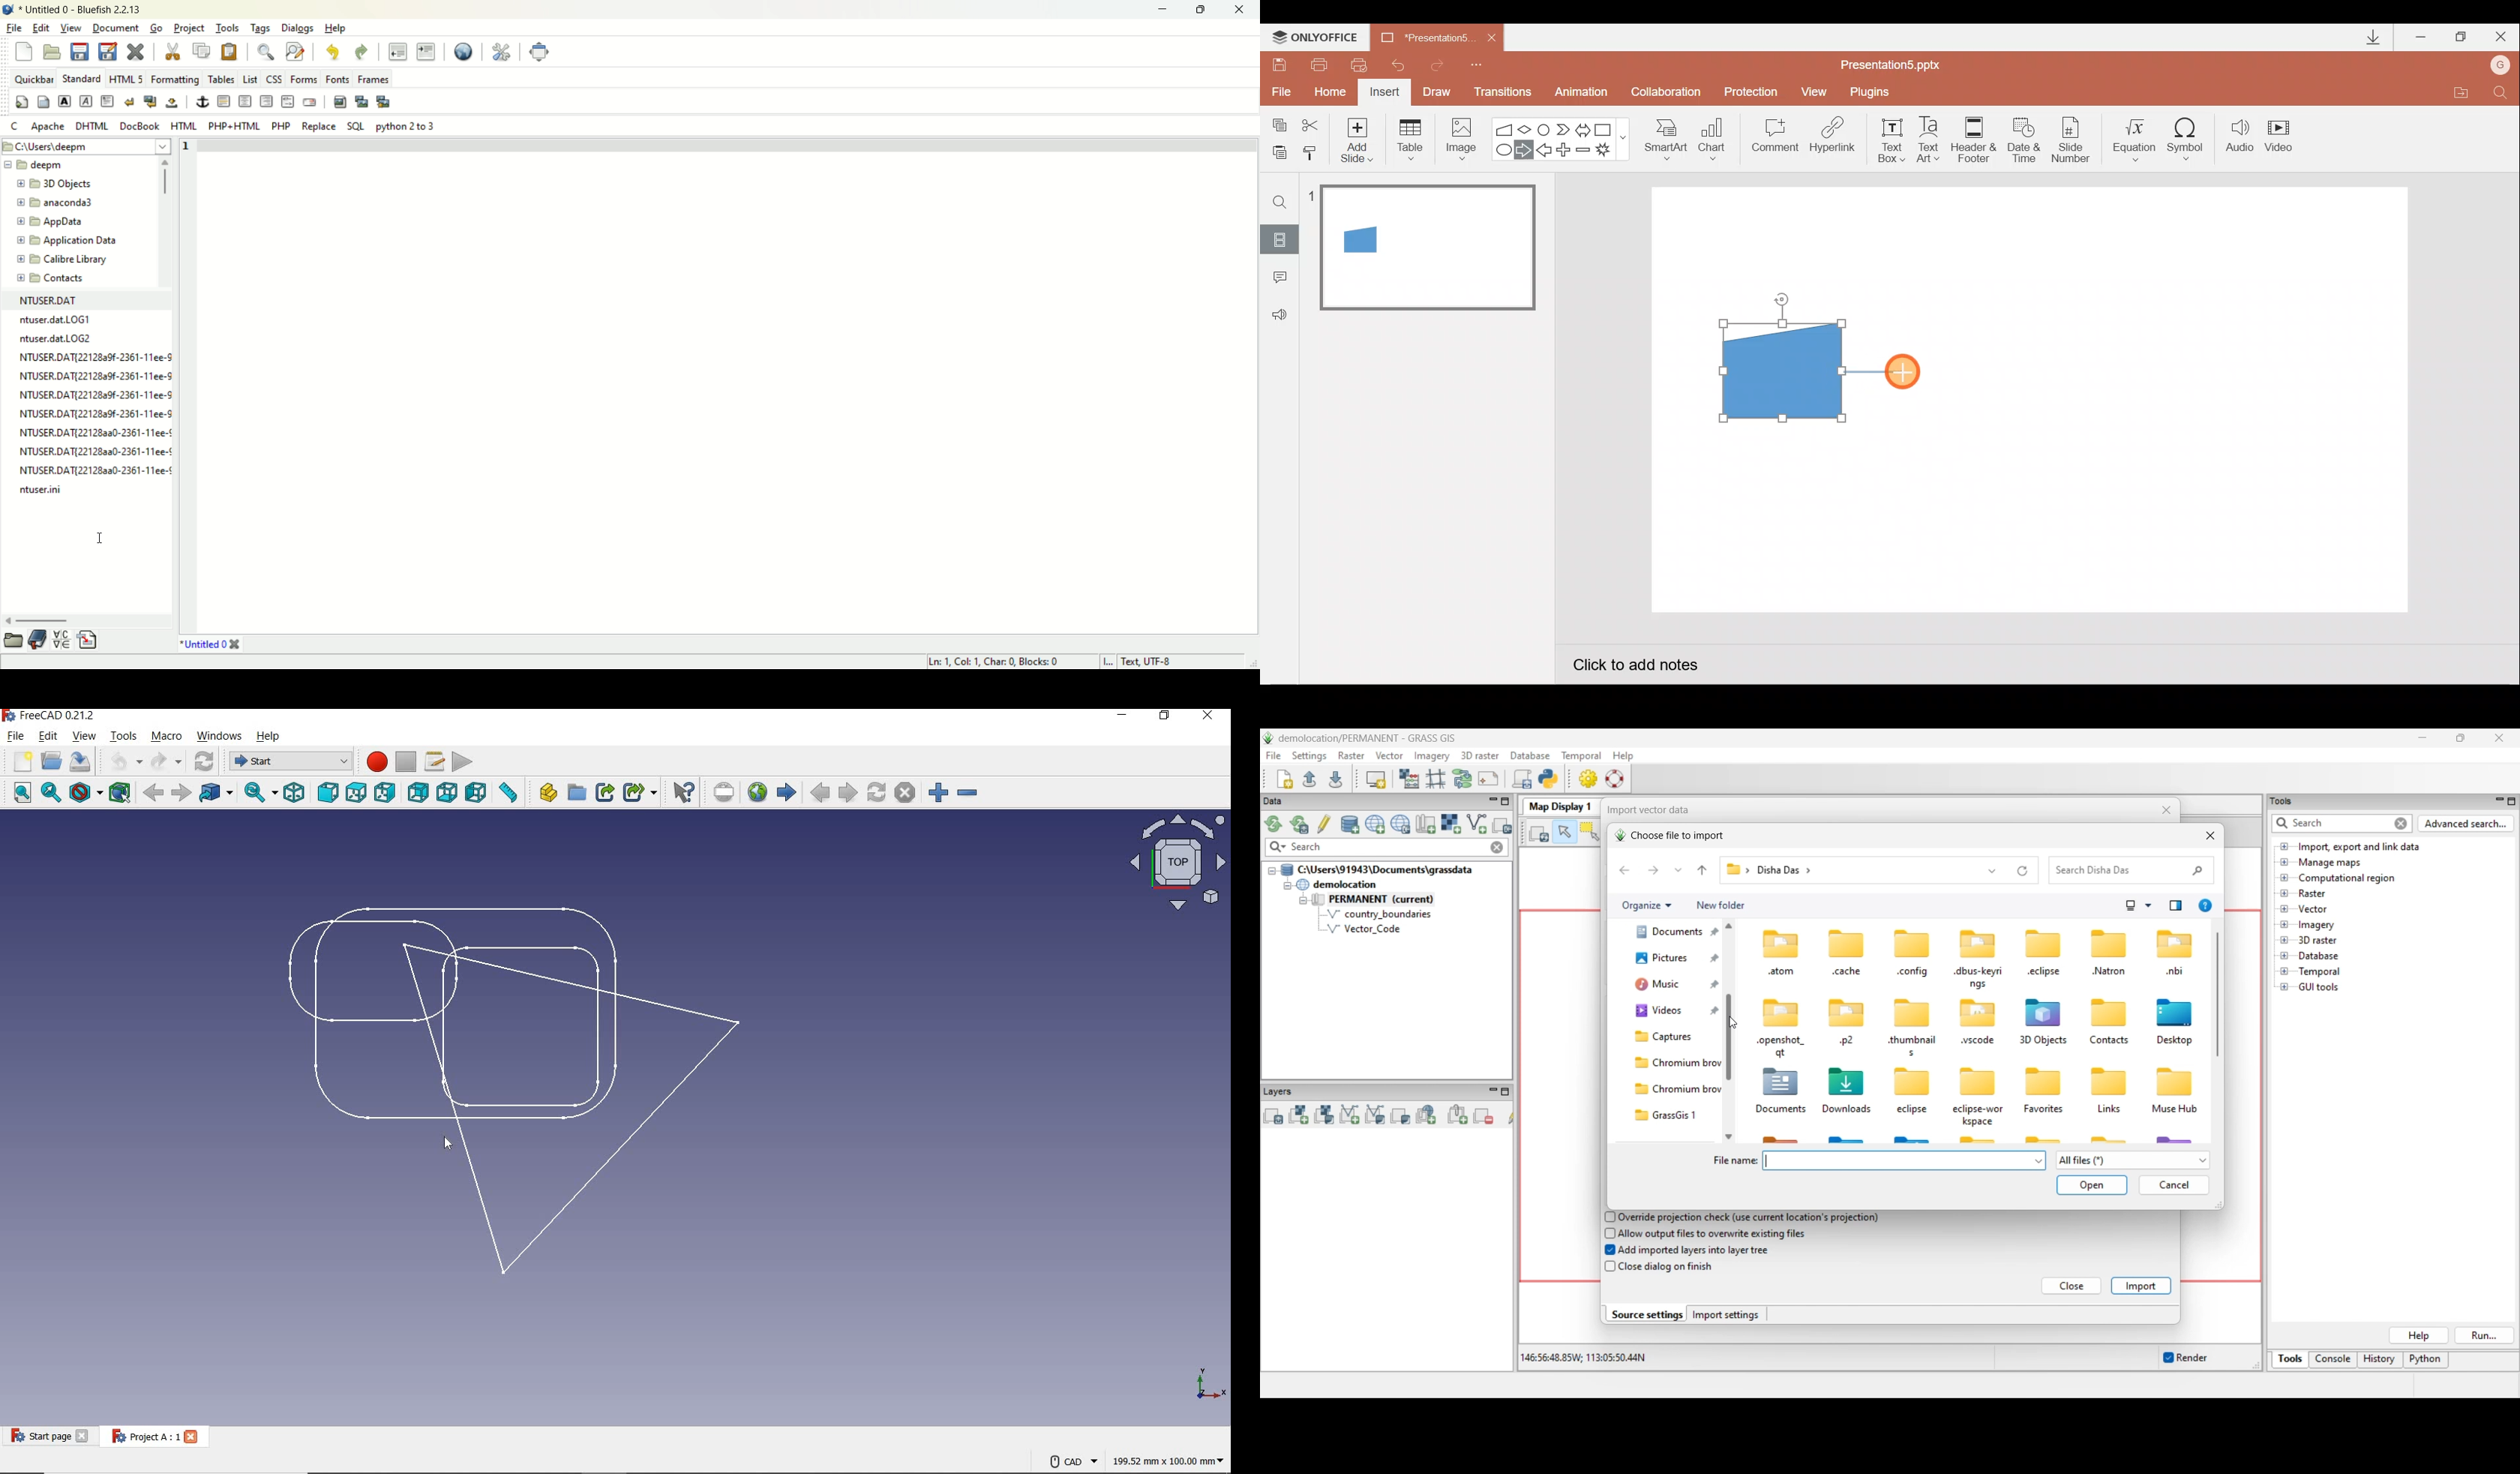 The width and height of the screenshot is (2520, 1484). What do you see at coordinates (204, 644) in the screenshot?
I see `document name` at bounding box center [204, 644].